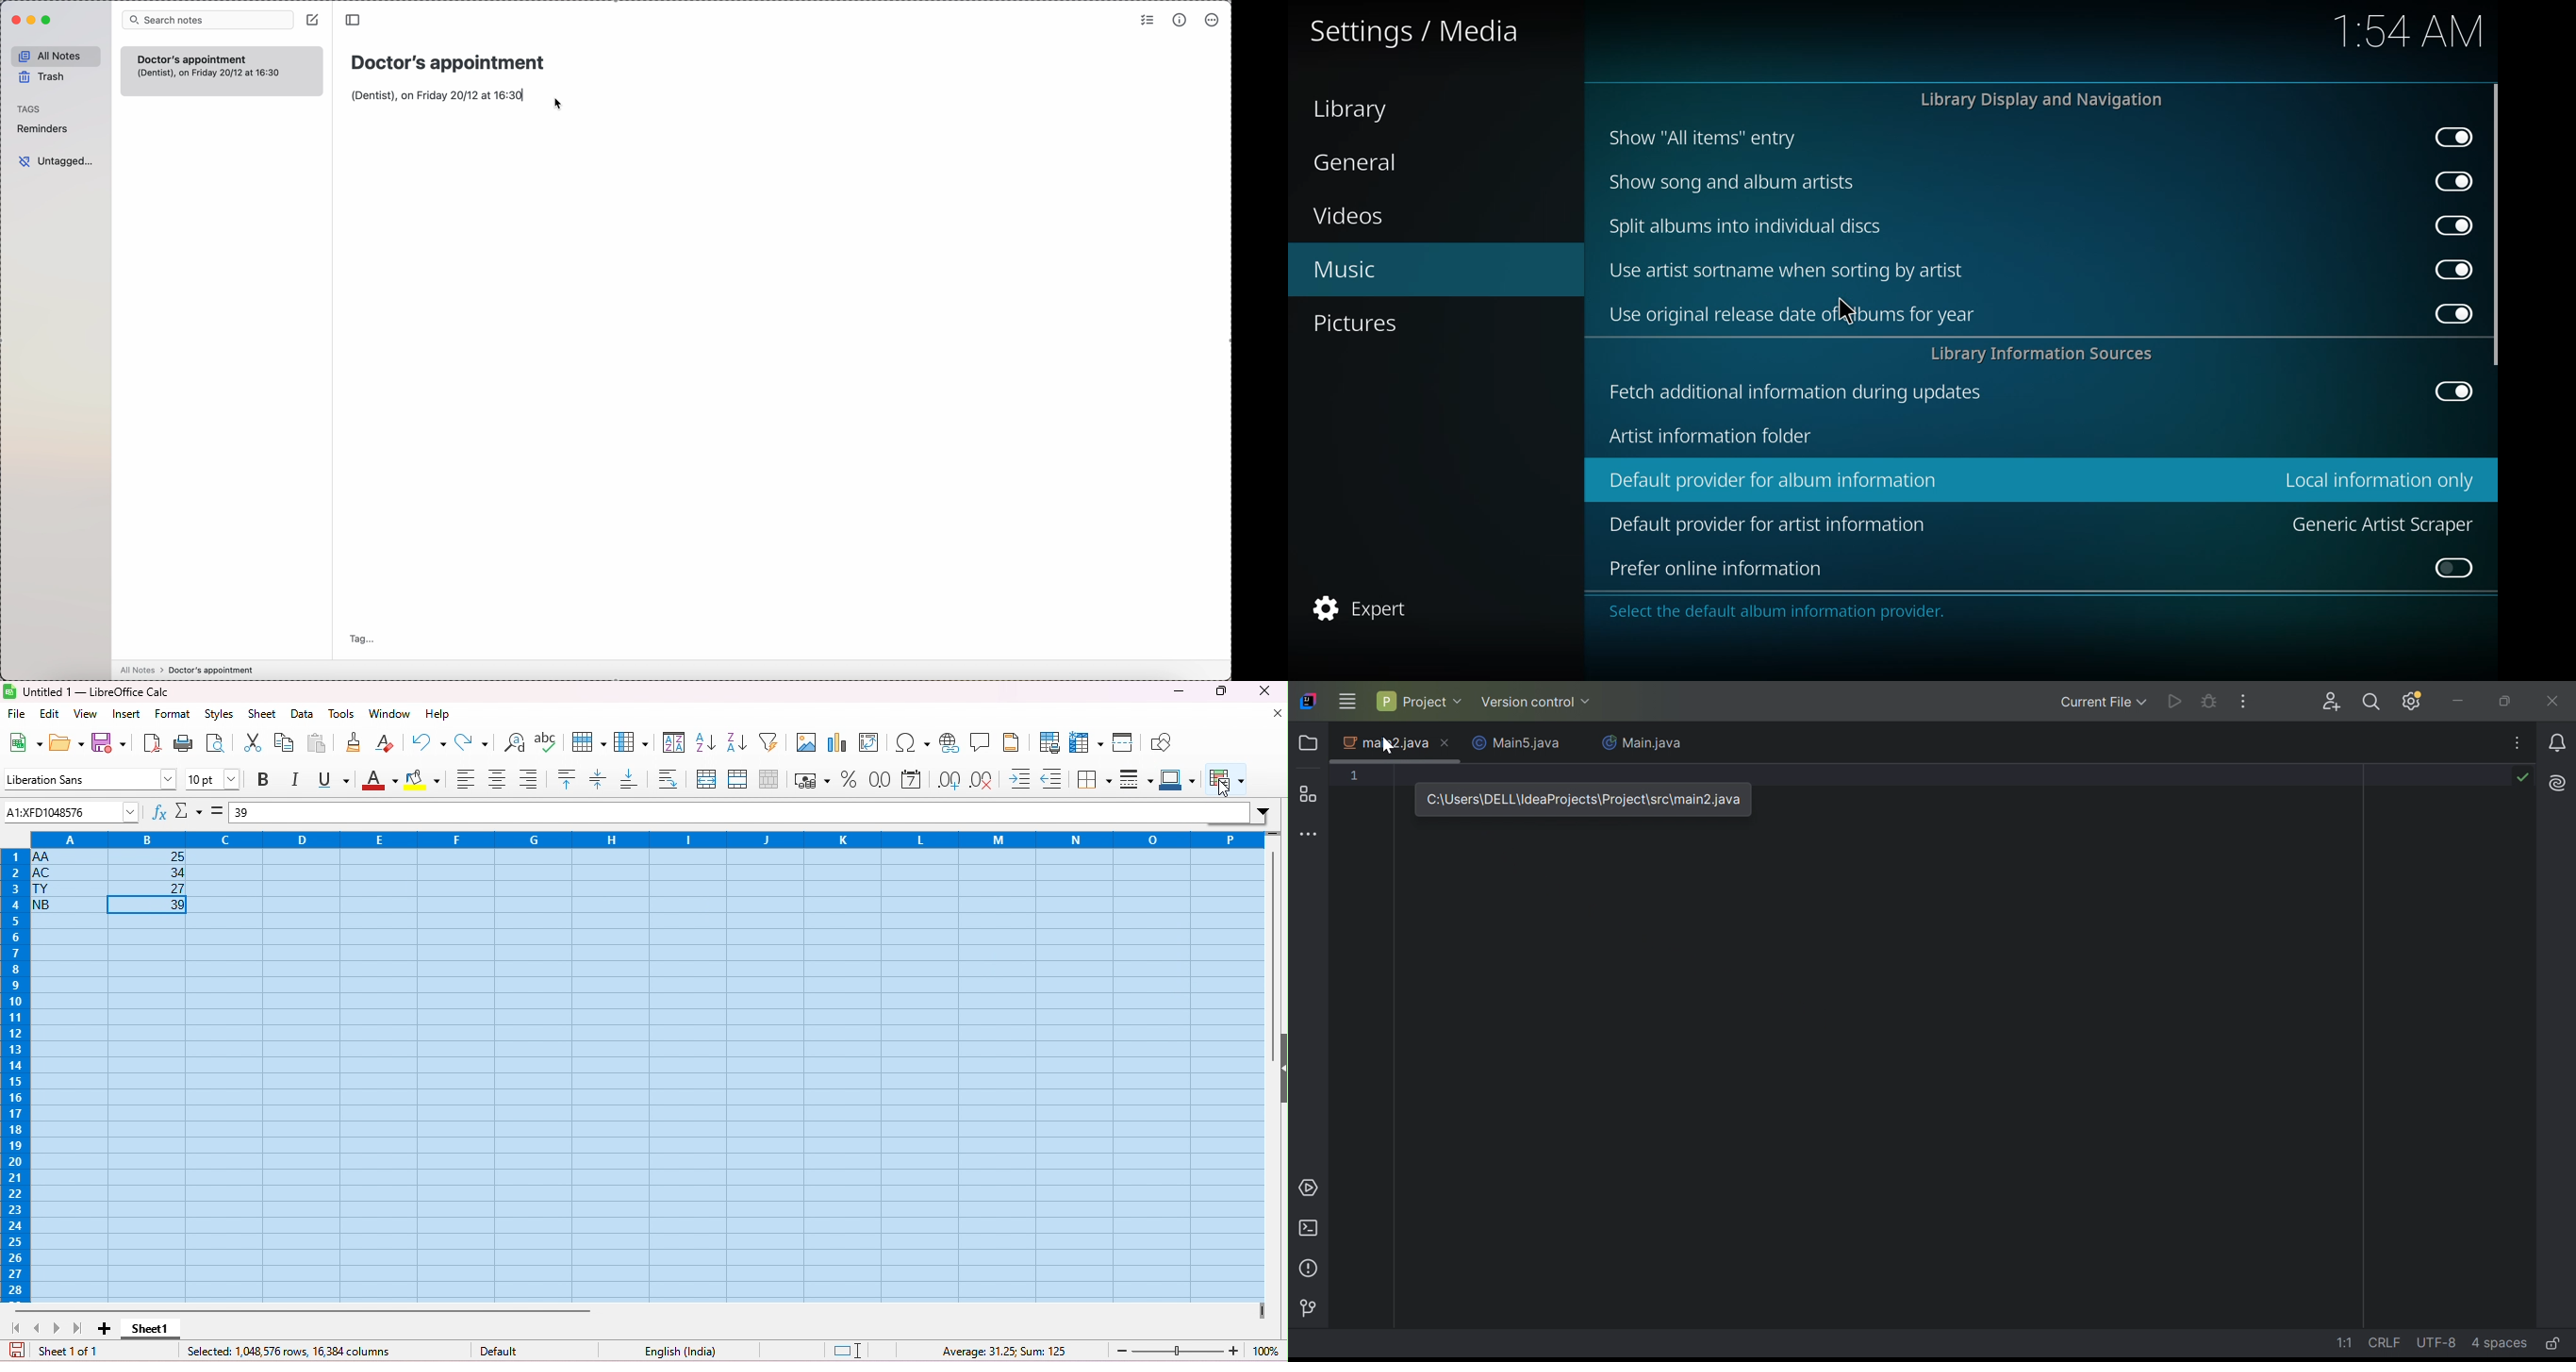 This screenshot has width=2576, height=1372. What do you see at coordinates (474, 741) in the screenshot?
I see `redo` at bounding box center [474, 741].